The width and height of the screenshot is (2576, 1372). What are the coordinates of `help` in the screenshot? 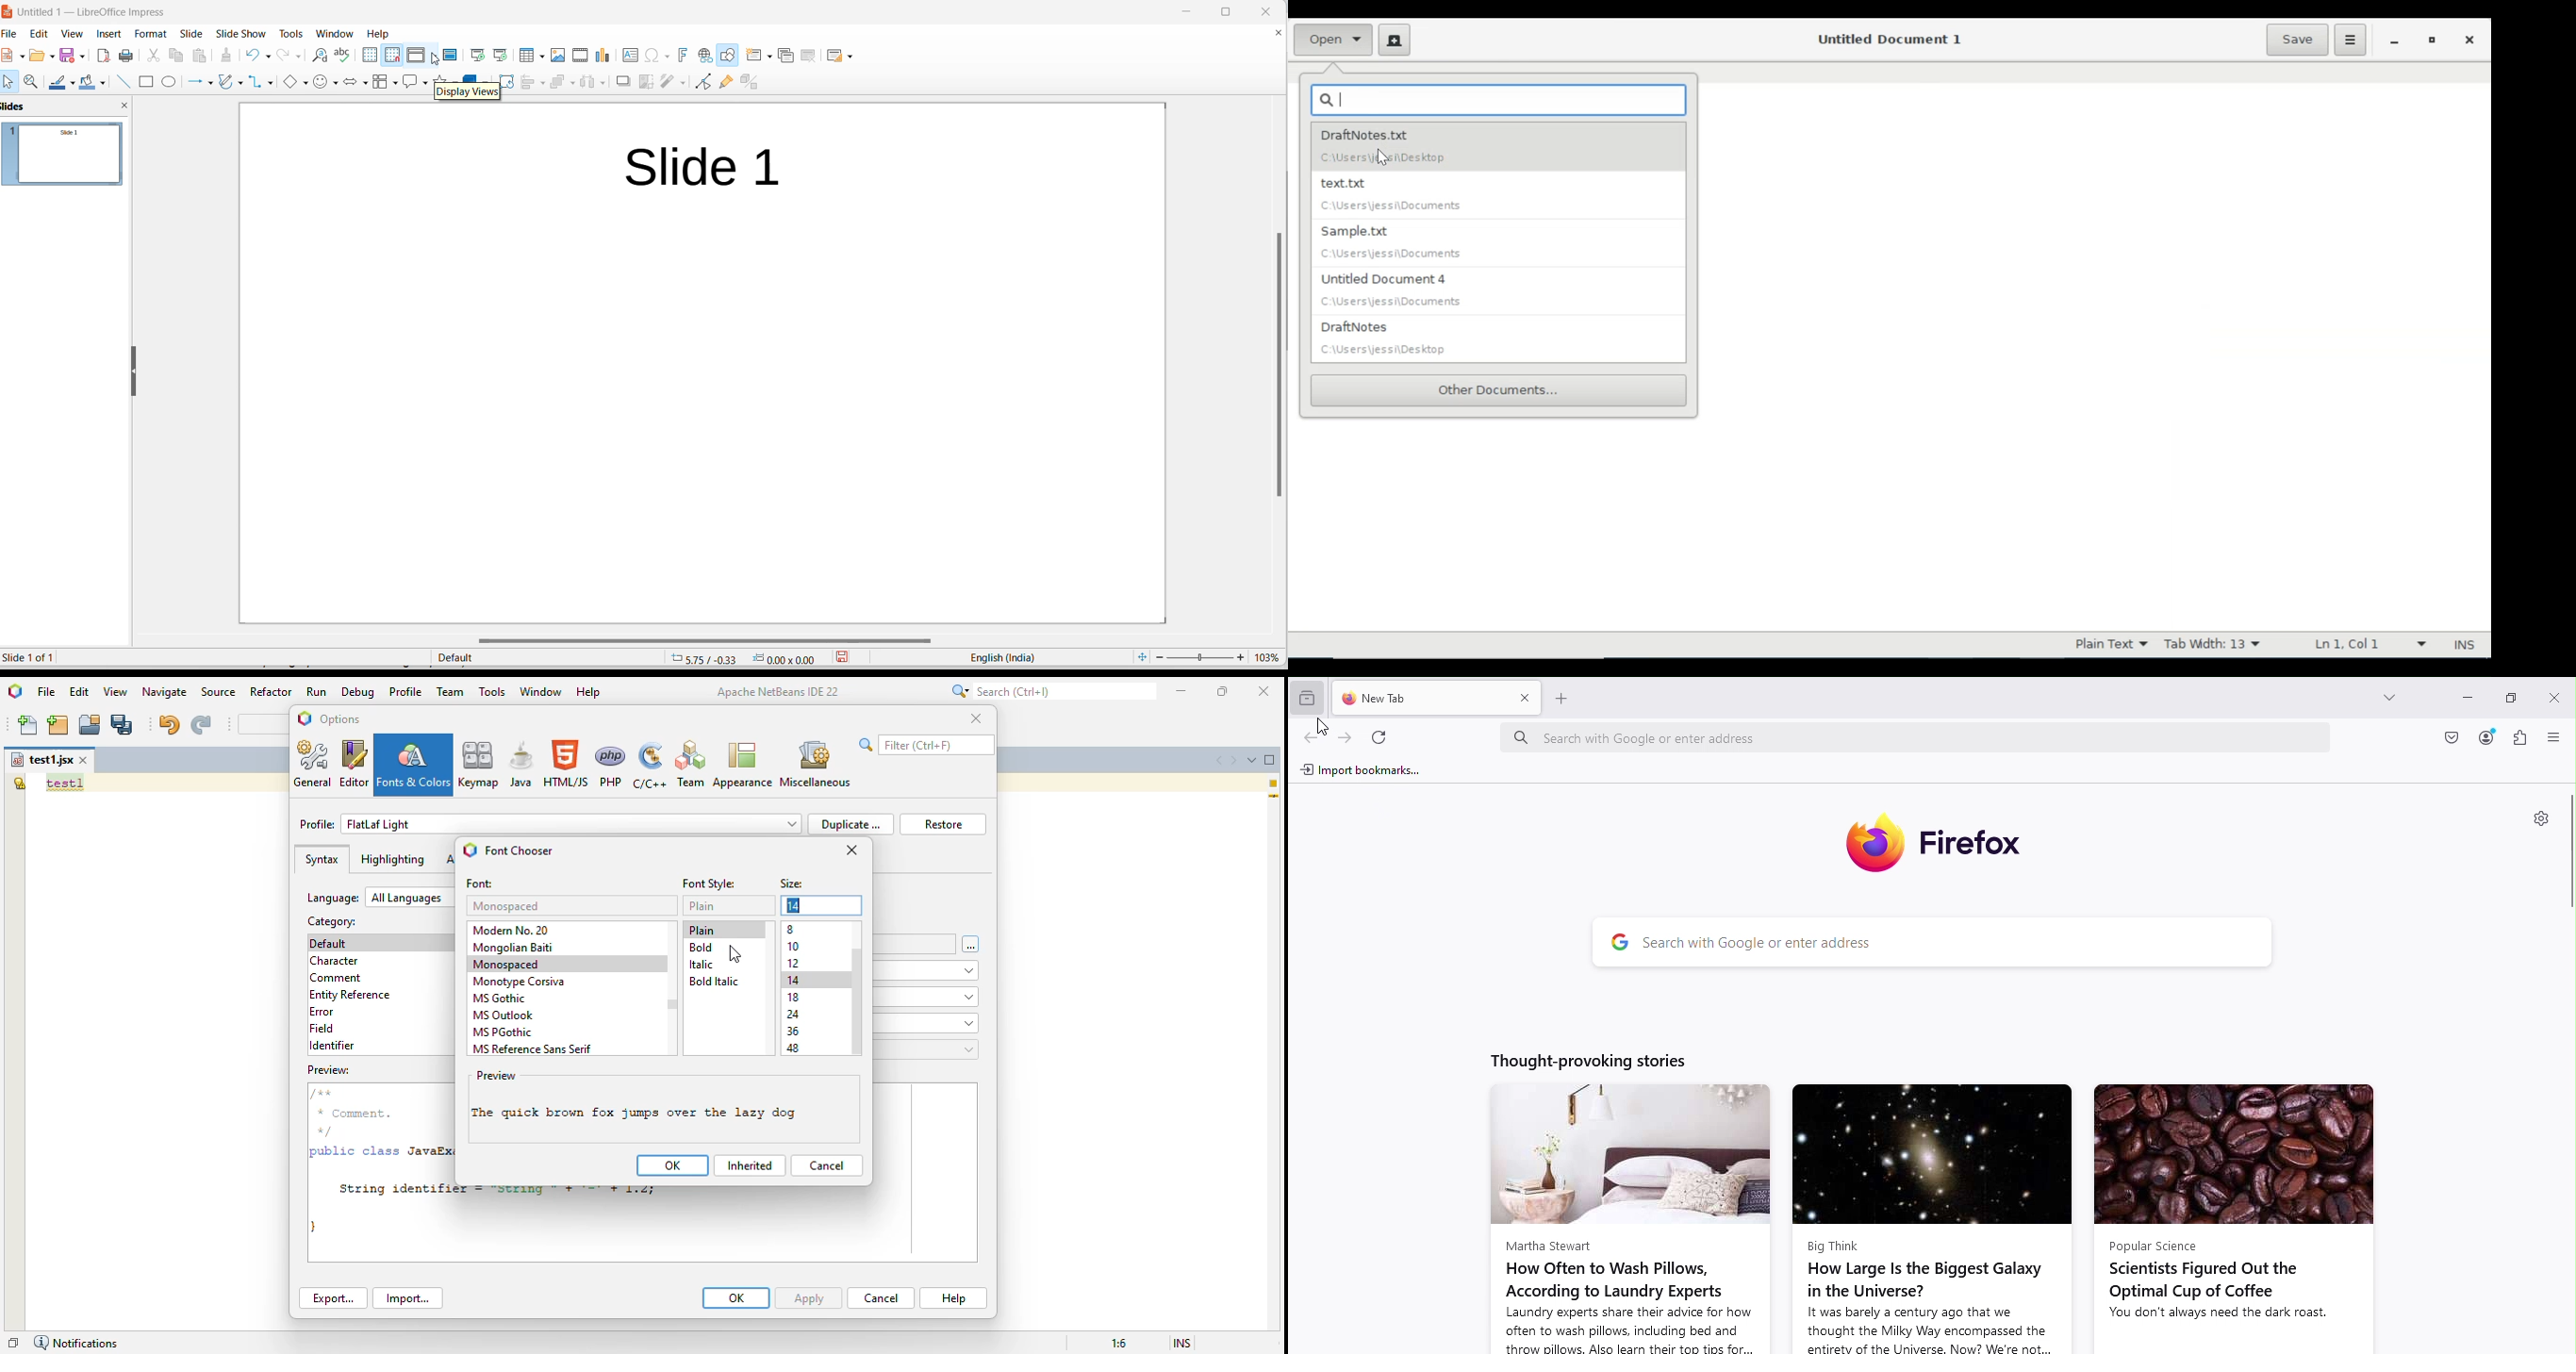 It's located at (379, 33).